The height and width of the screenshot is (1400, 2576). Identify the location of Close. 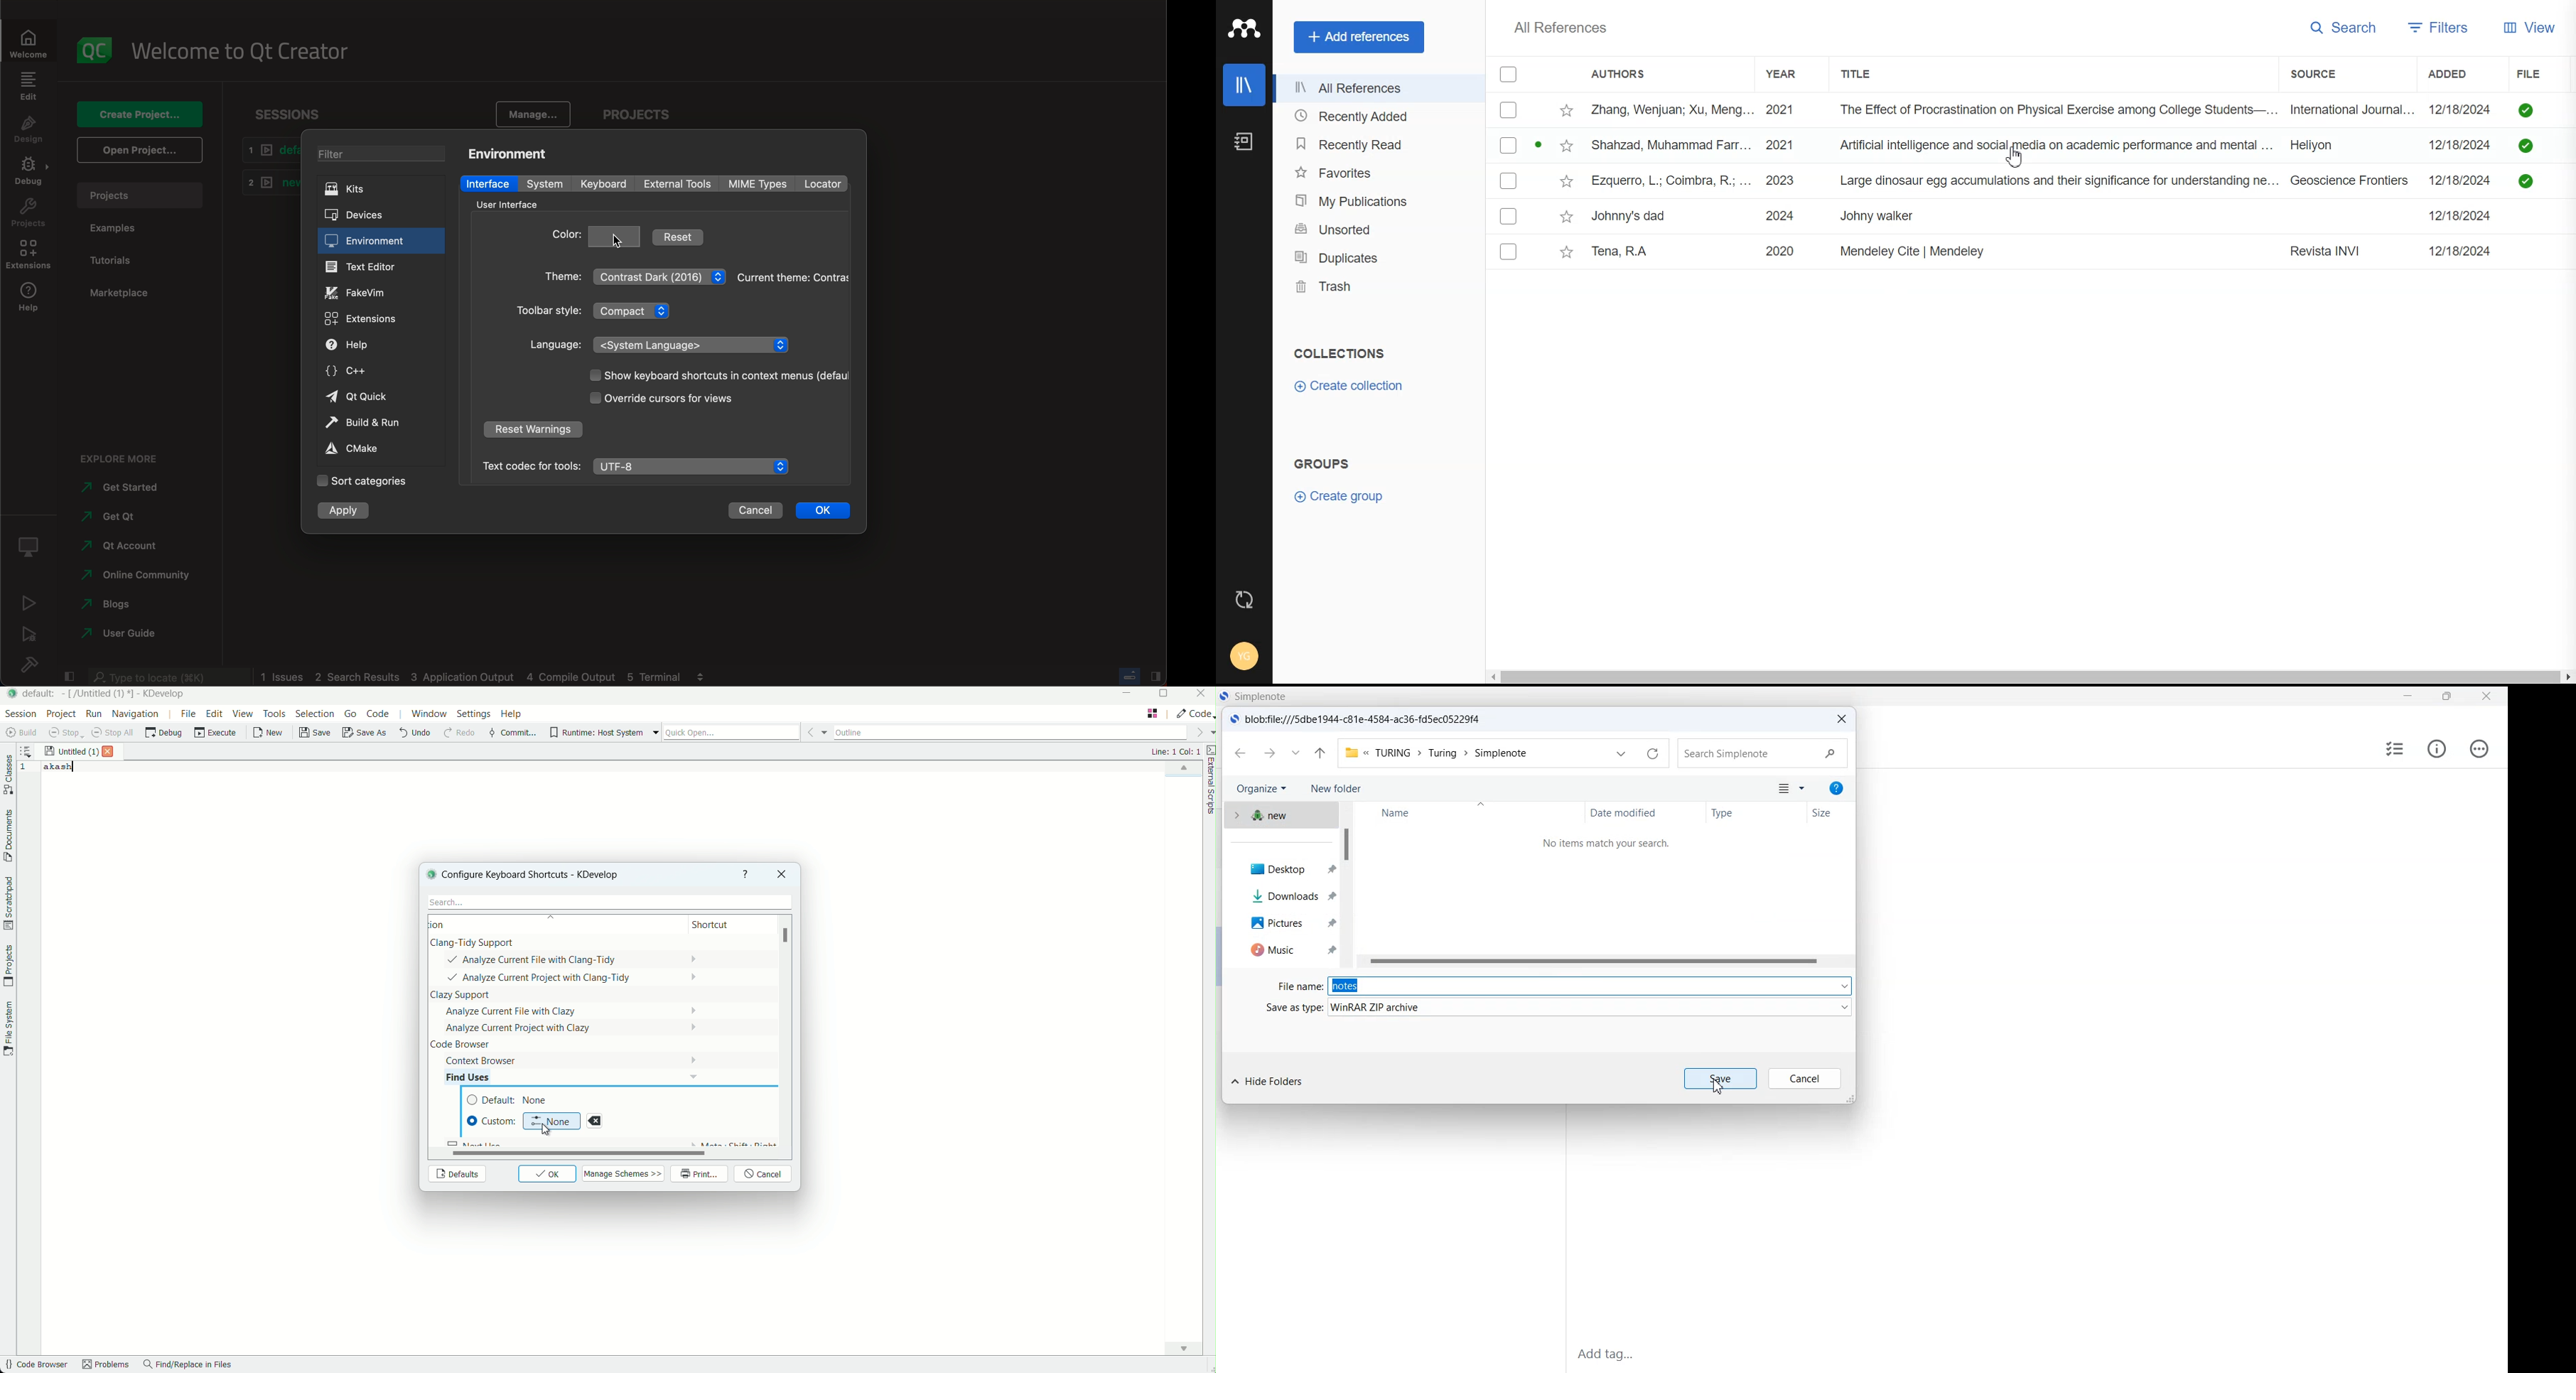
(1840, 719).